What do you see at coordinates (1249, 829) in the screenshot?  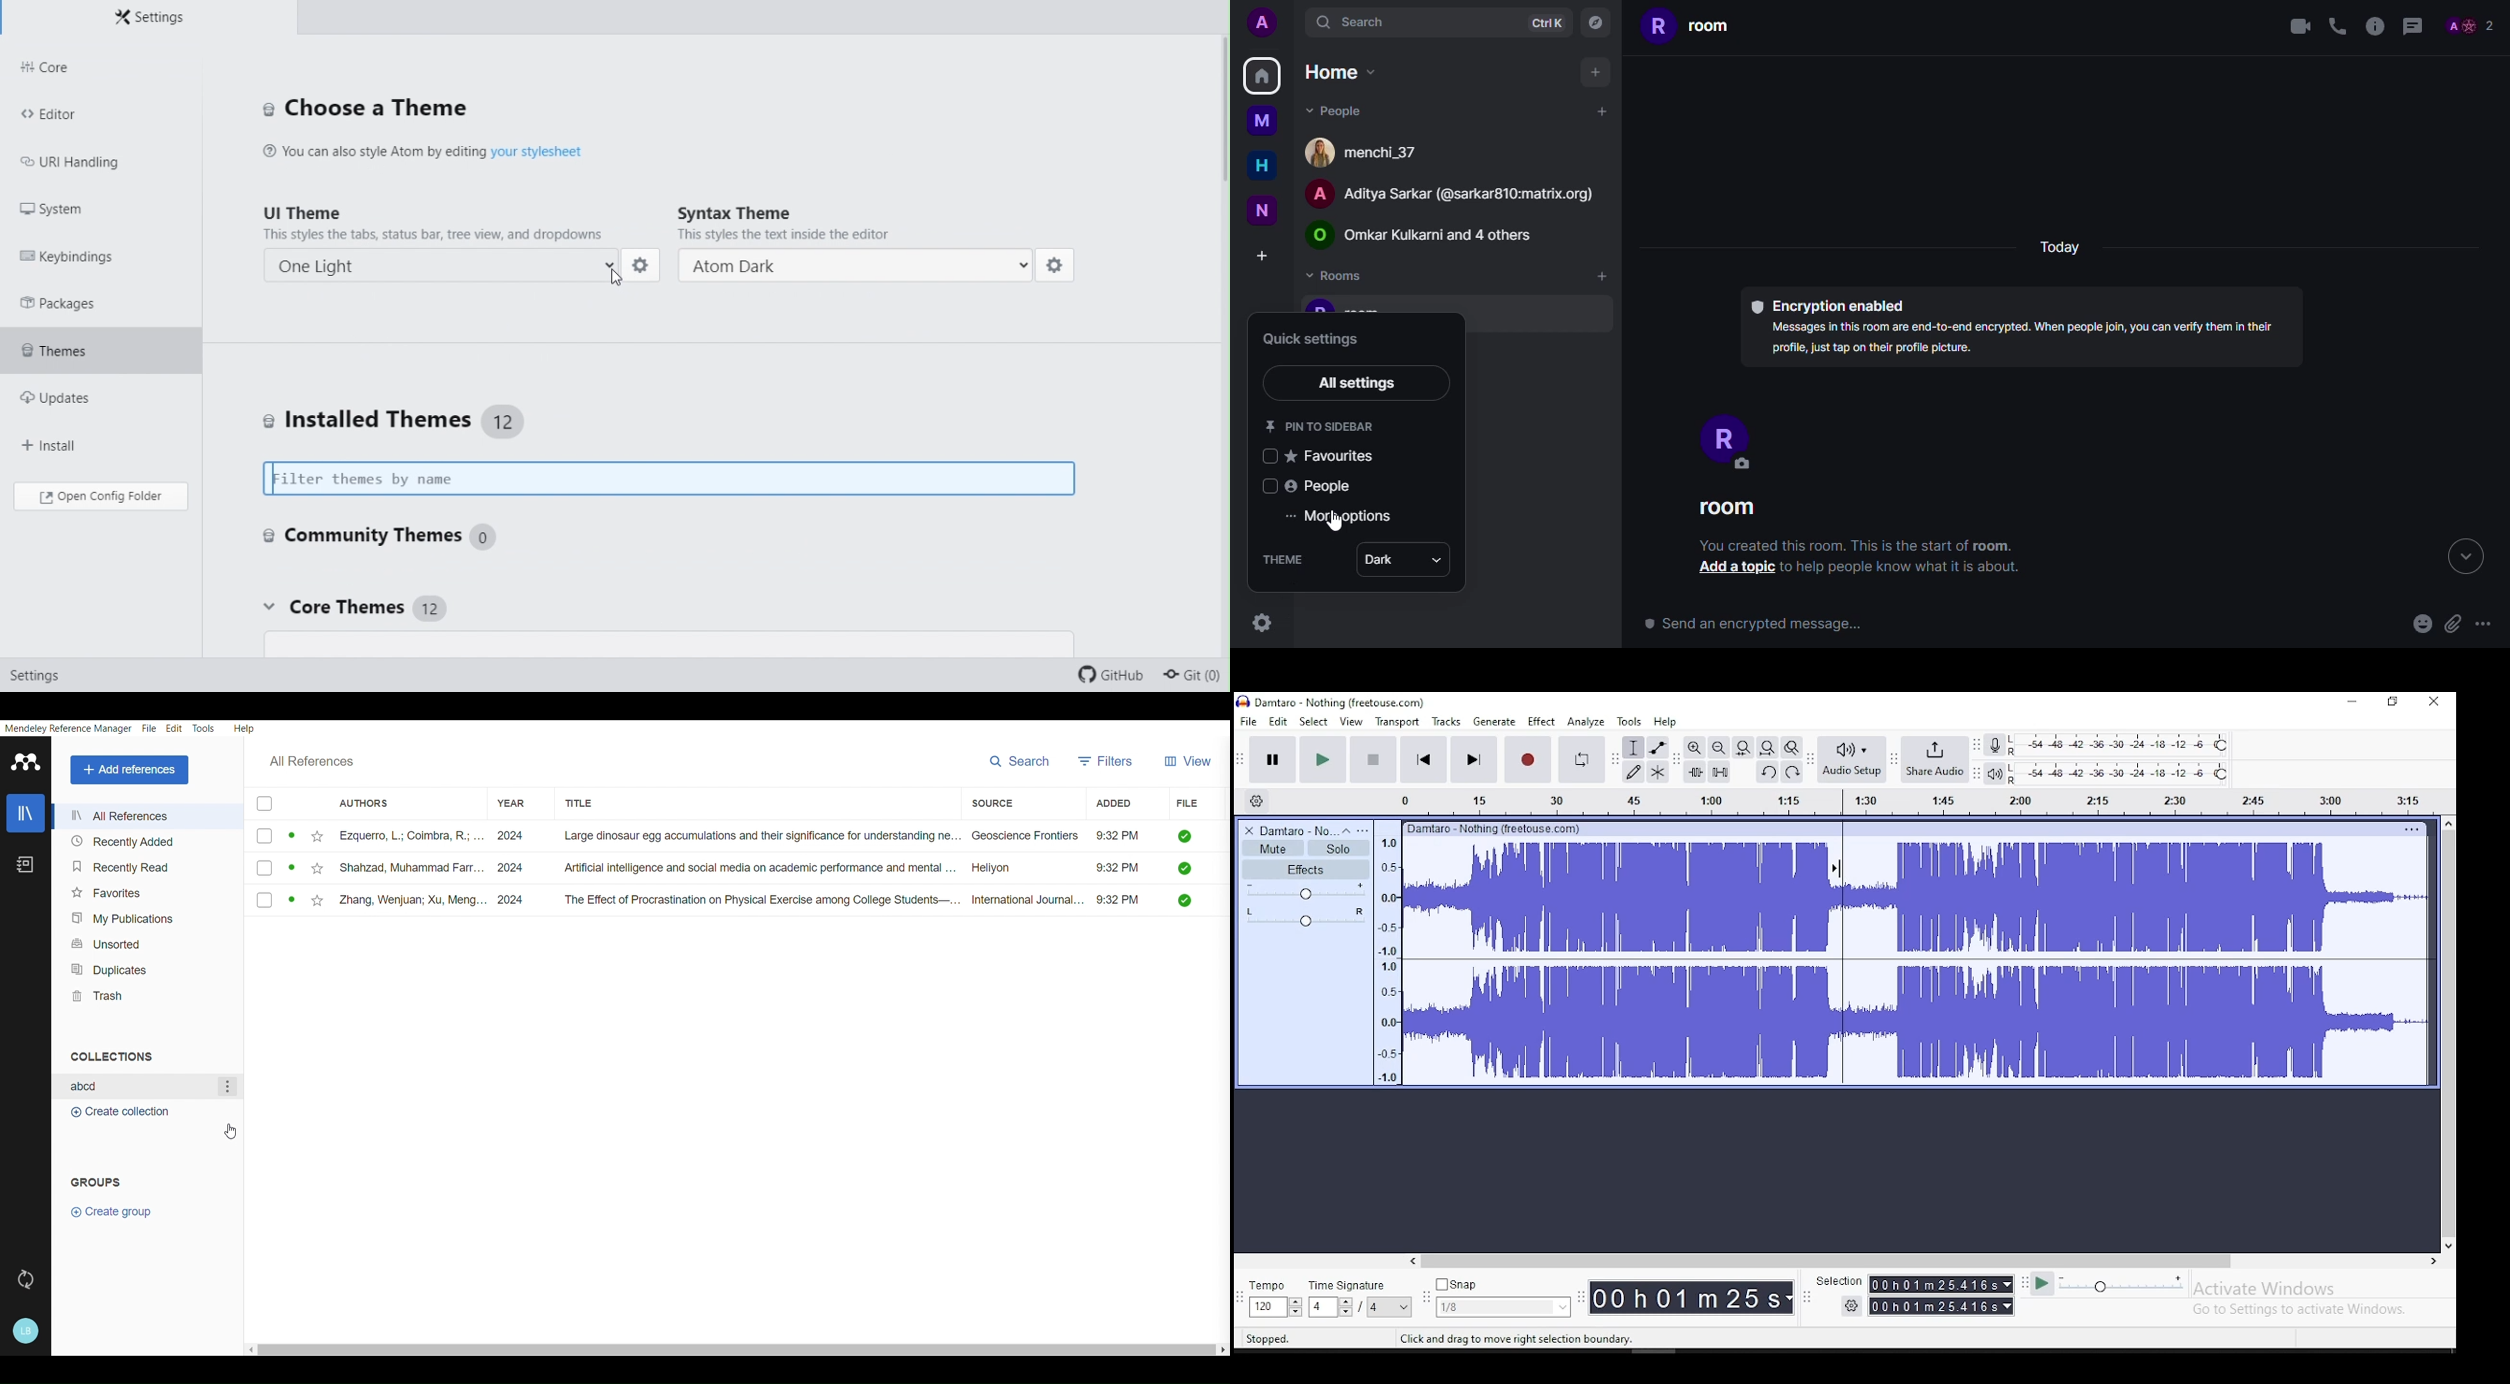 I see `delete track` at bounding box center [1249, 829].